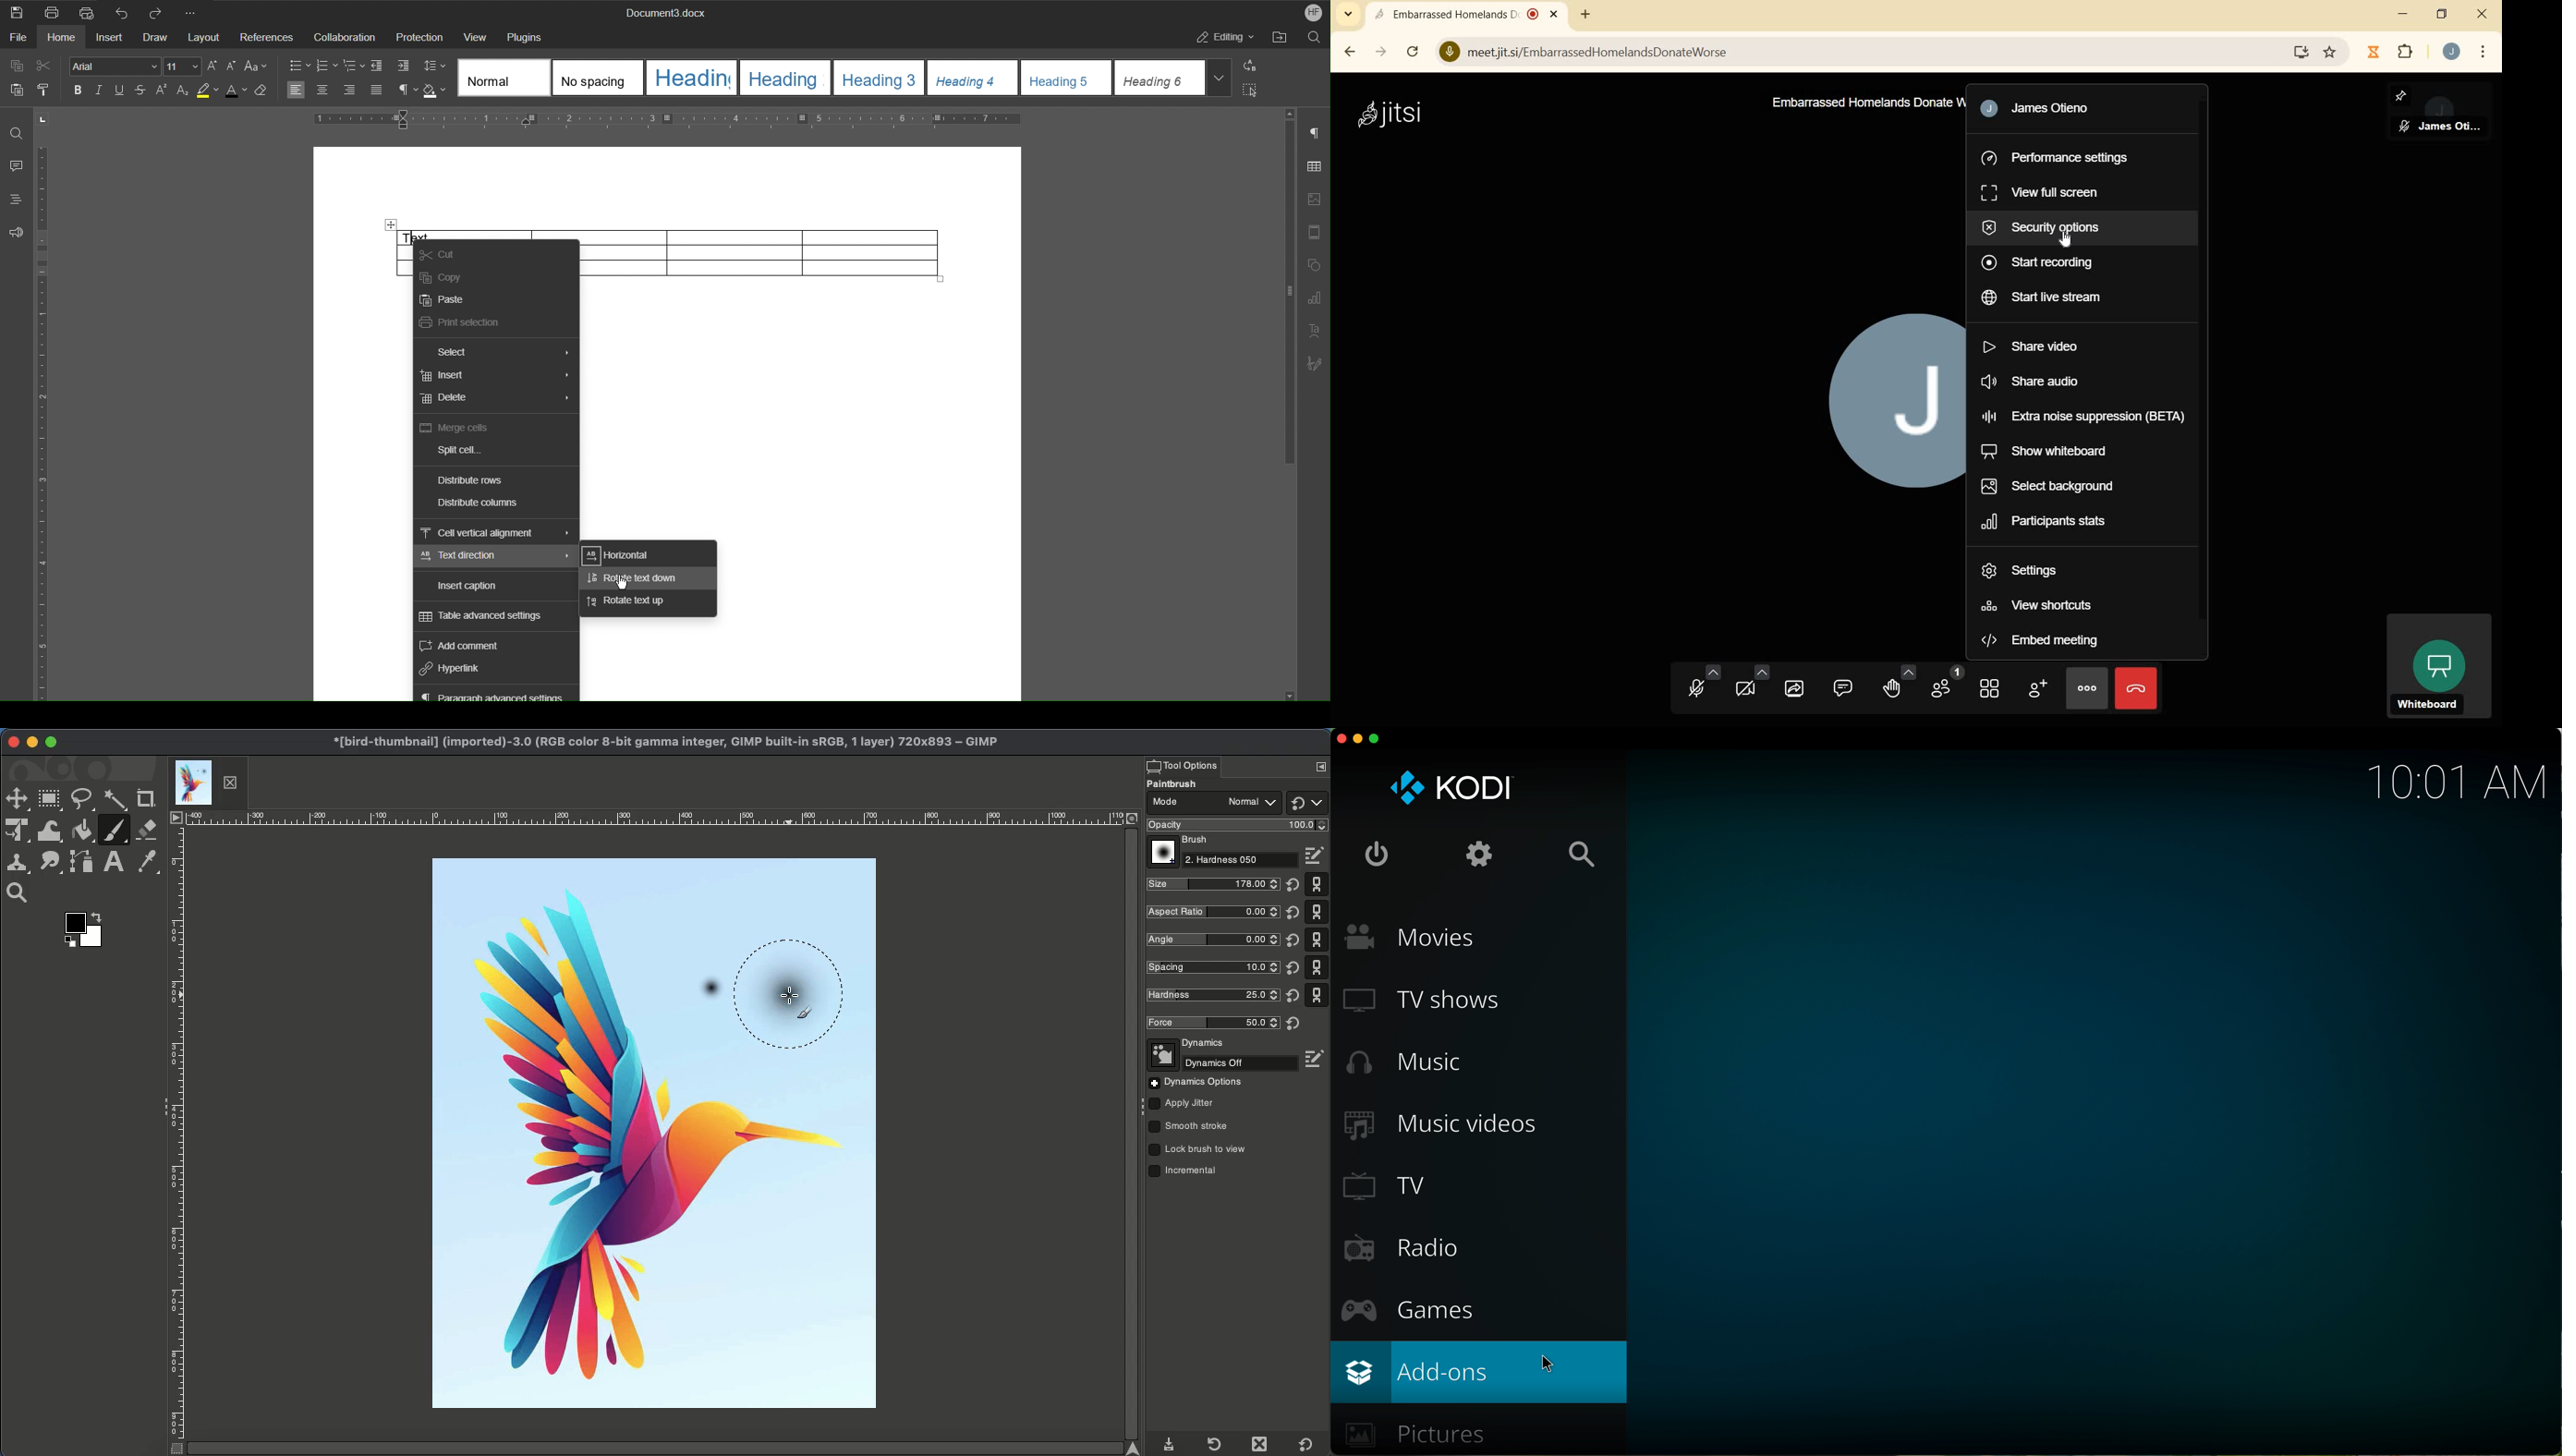 Image resolution: width=2576 pixels, height=1456 pixels. Describe the element at coordinates (1470, 16) in the screenshot. I see `current open tab` at that location.